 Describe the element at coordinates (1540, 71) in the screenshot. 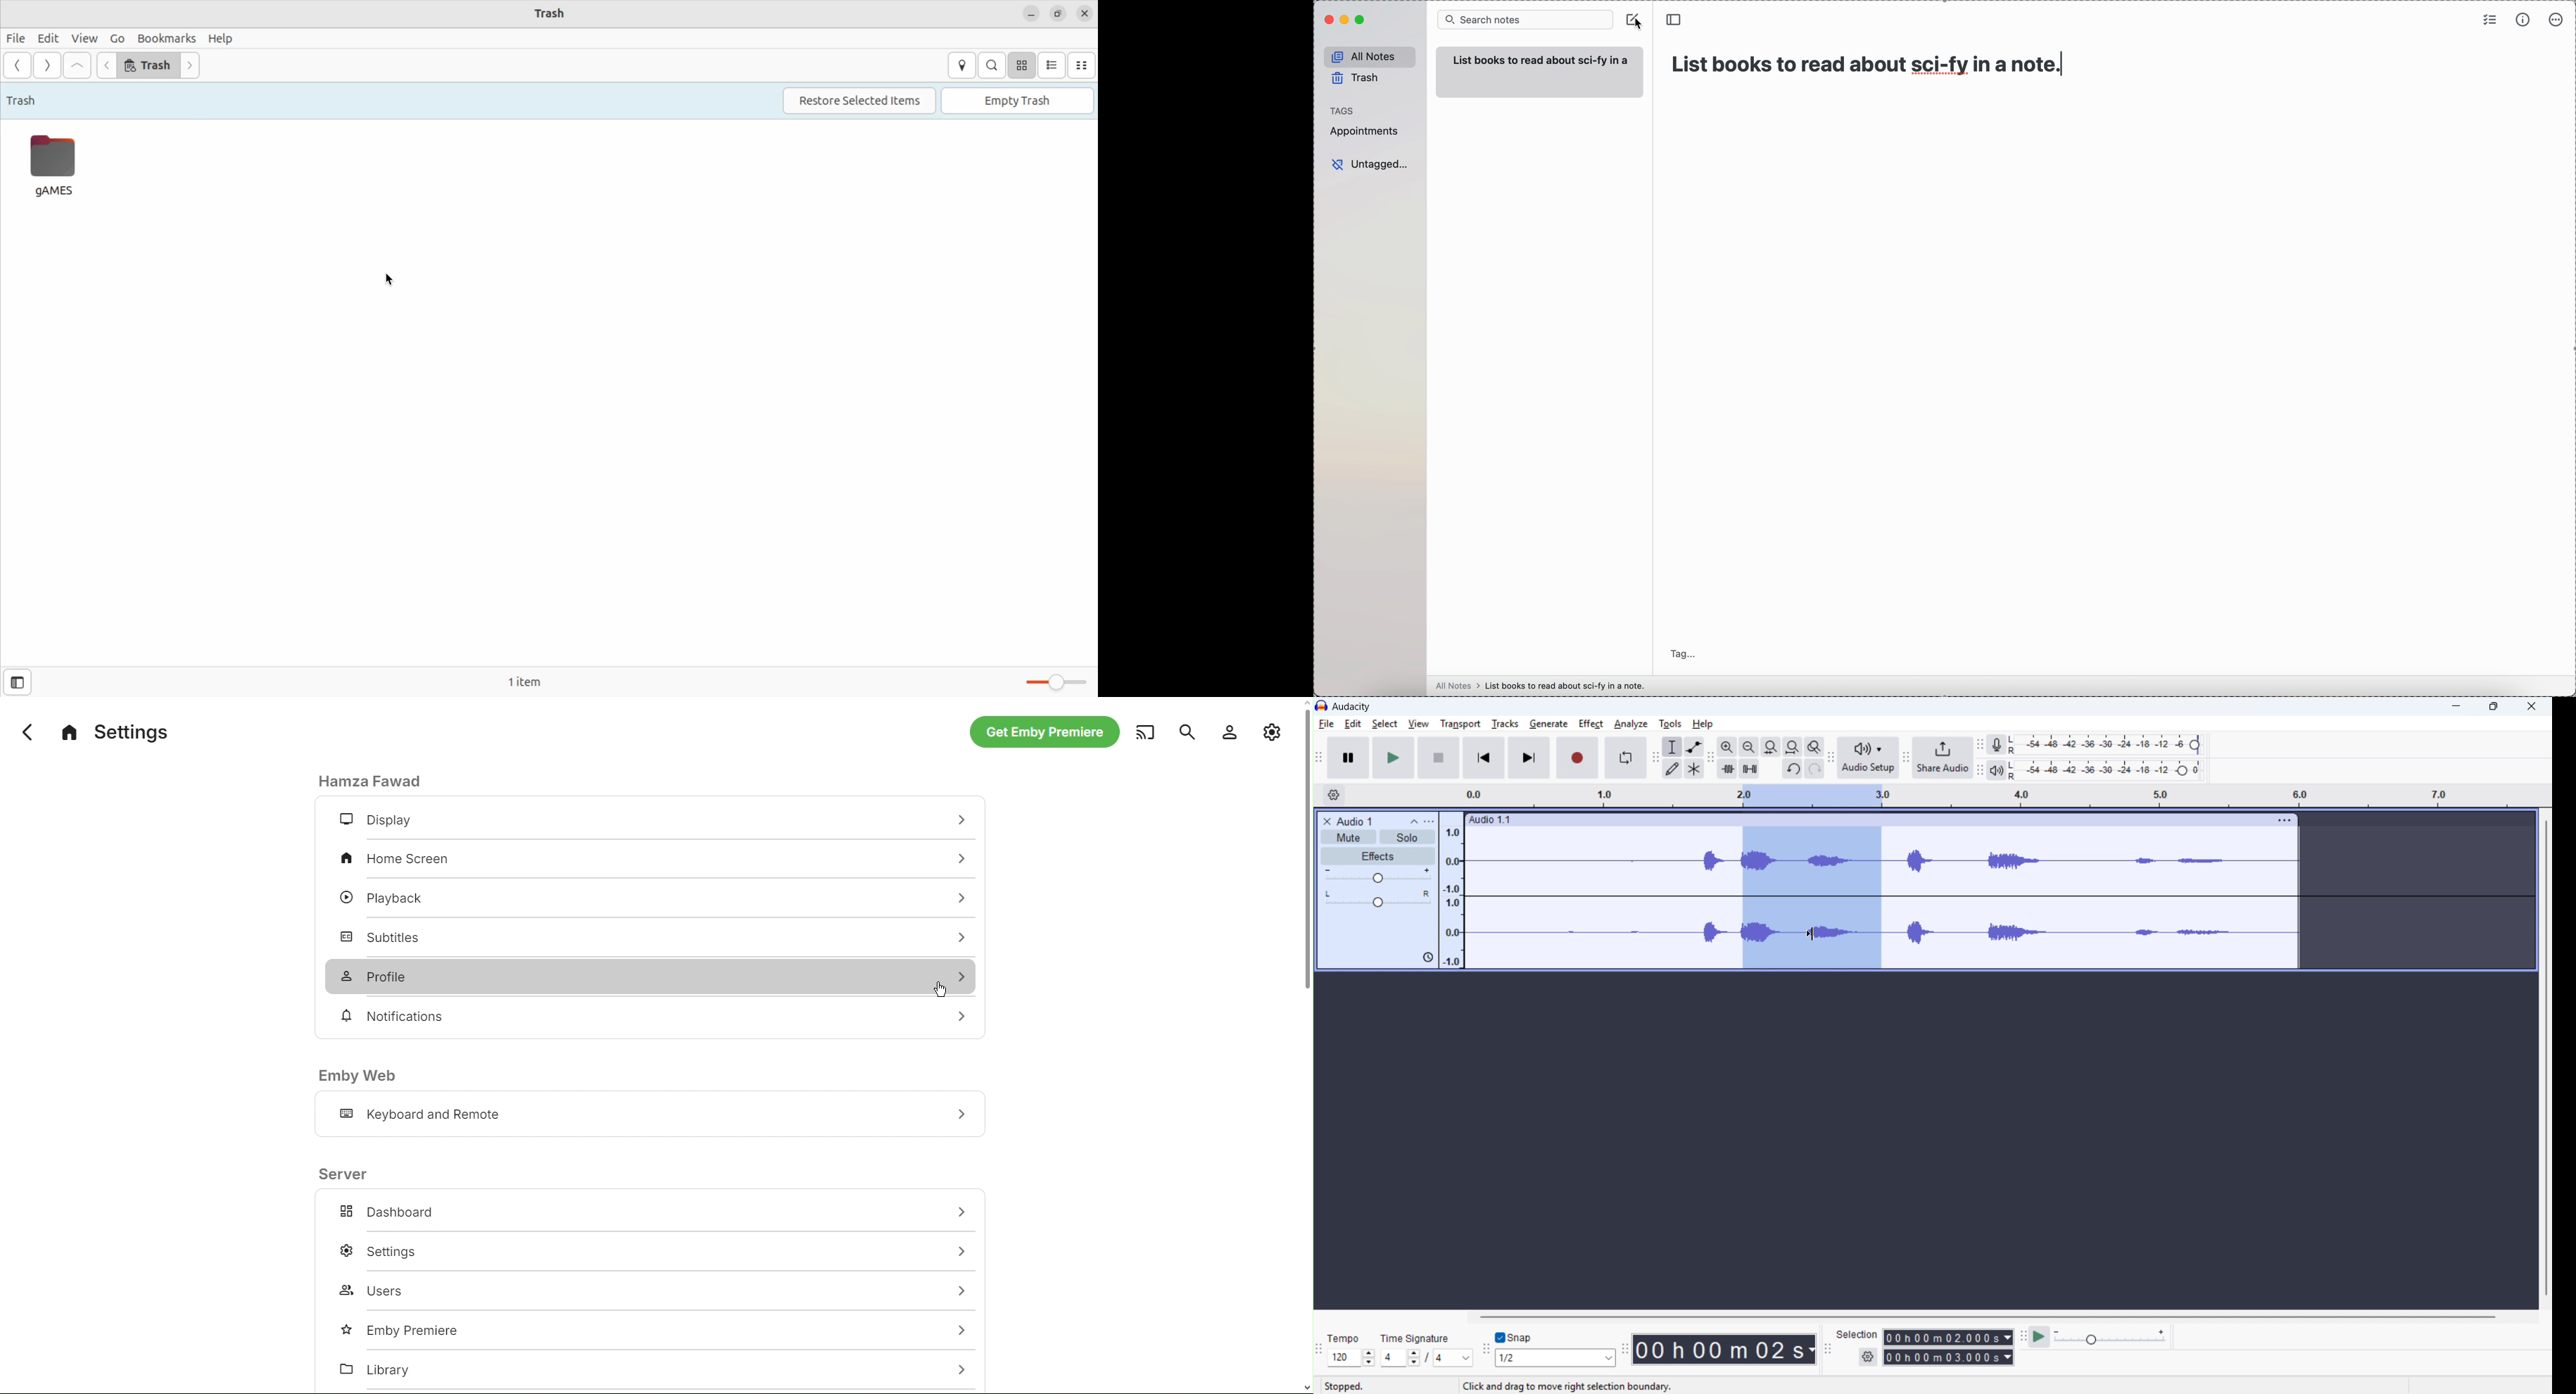

I see `new note` at that location.